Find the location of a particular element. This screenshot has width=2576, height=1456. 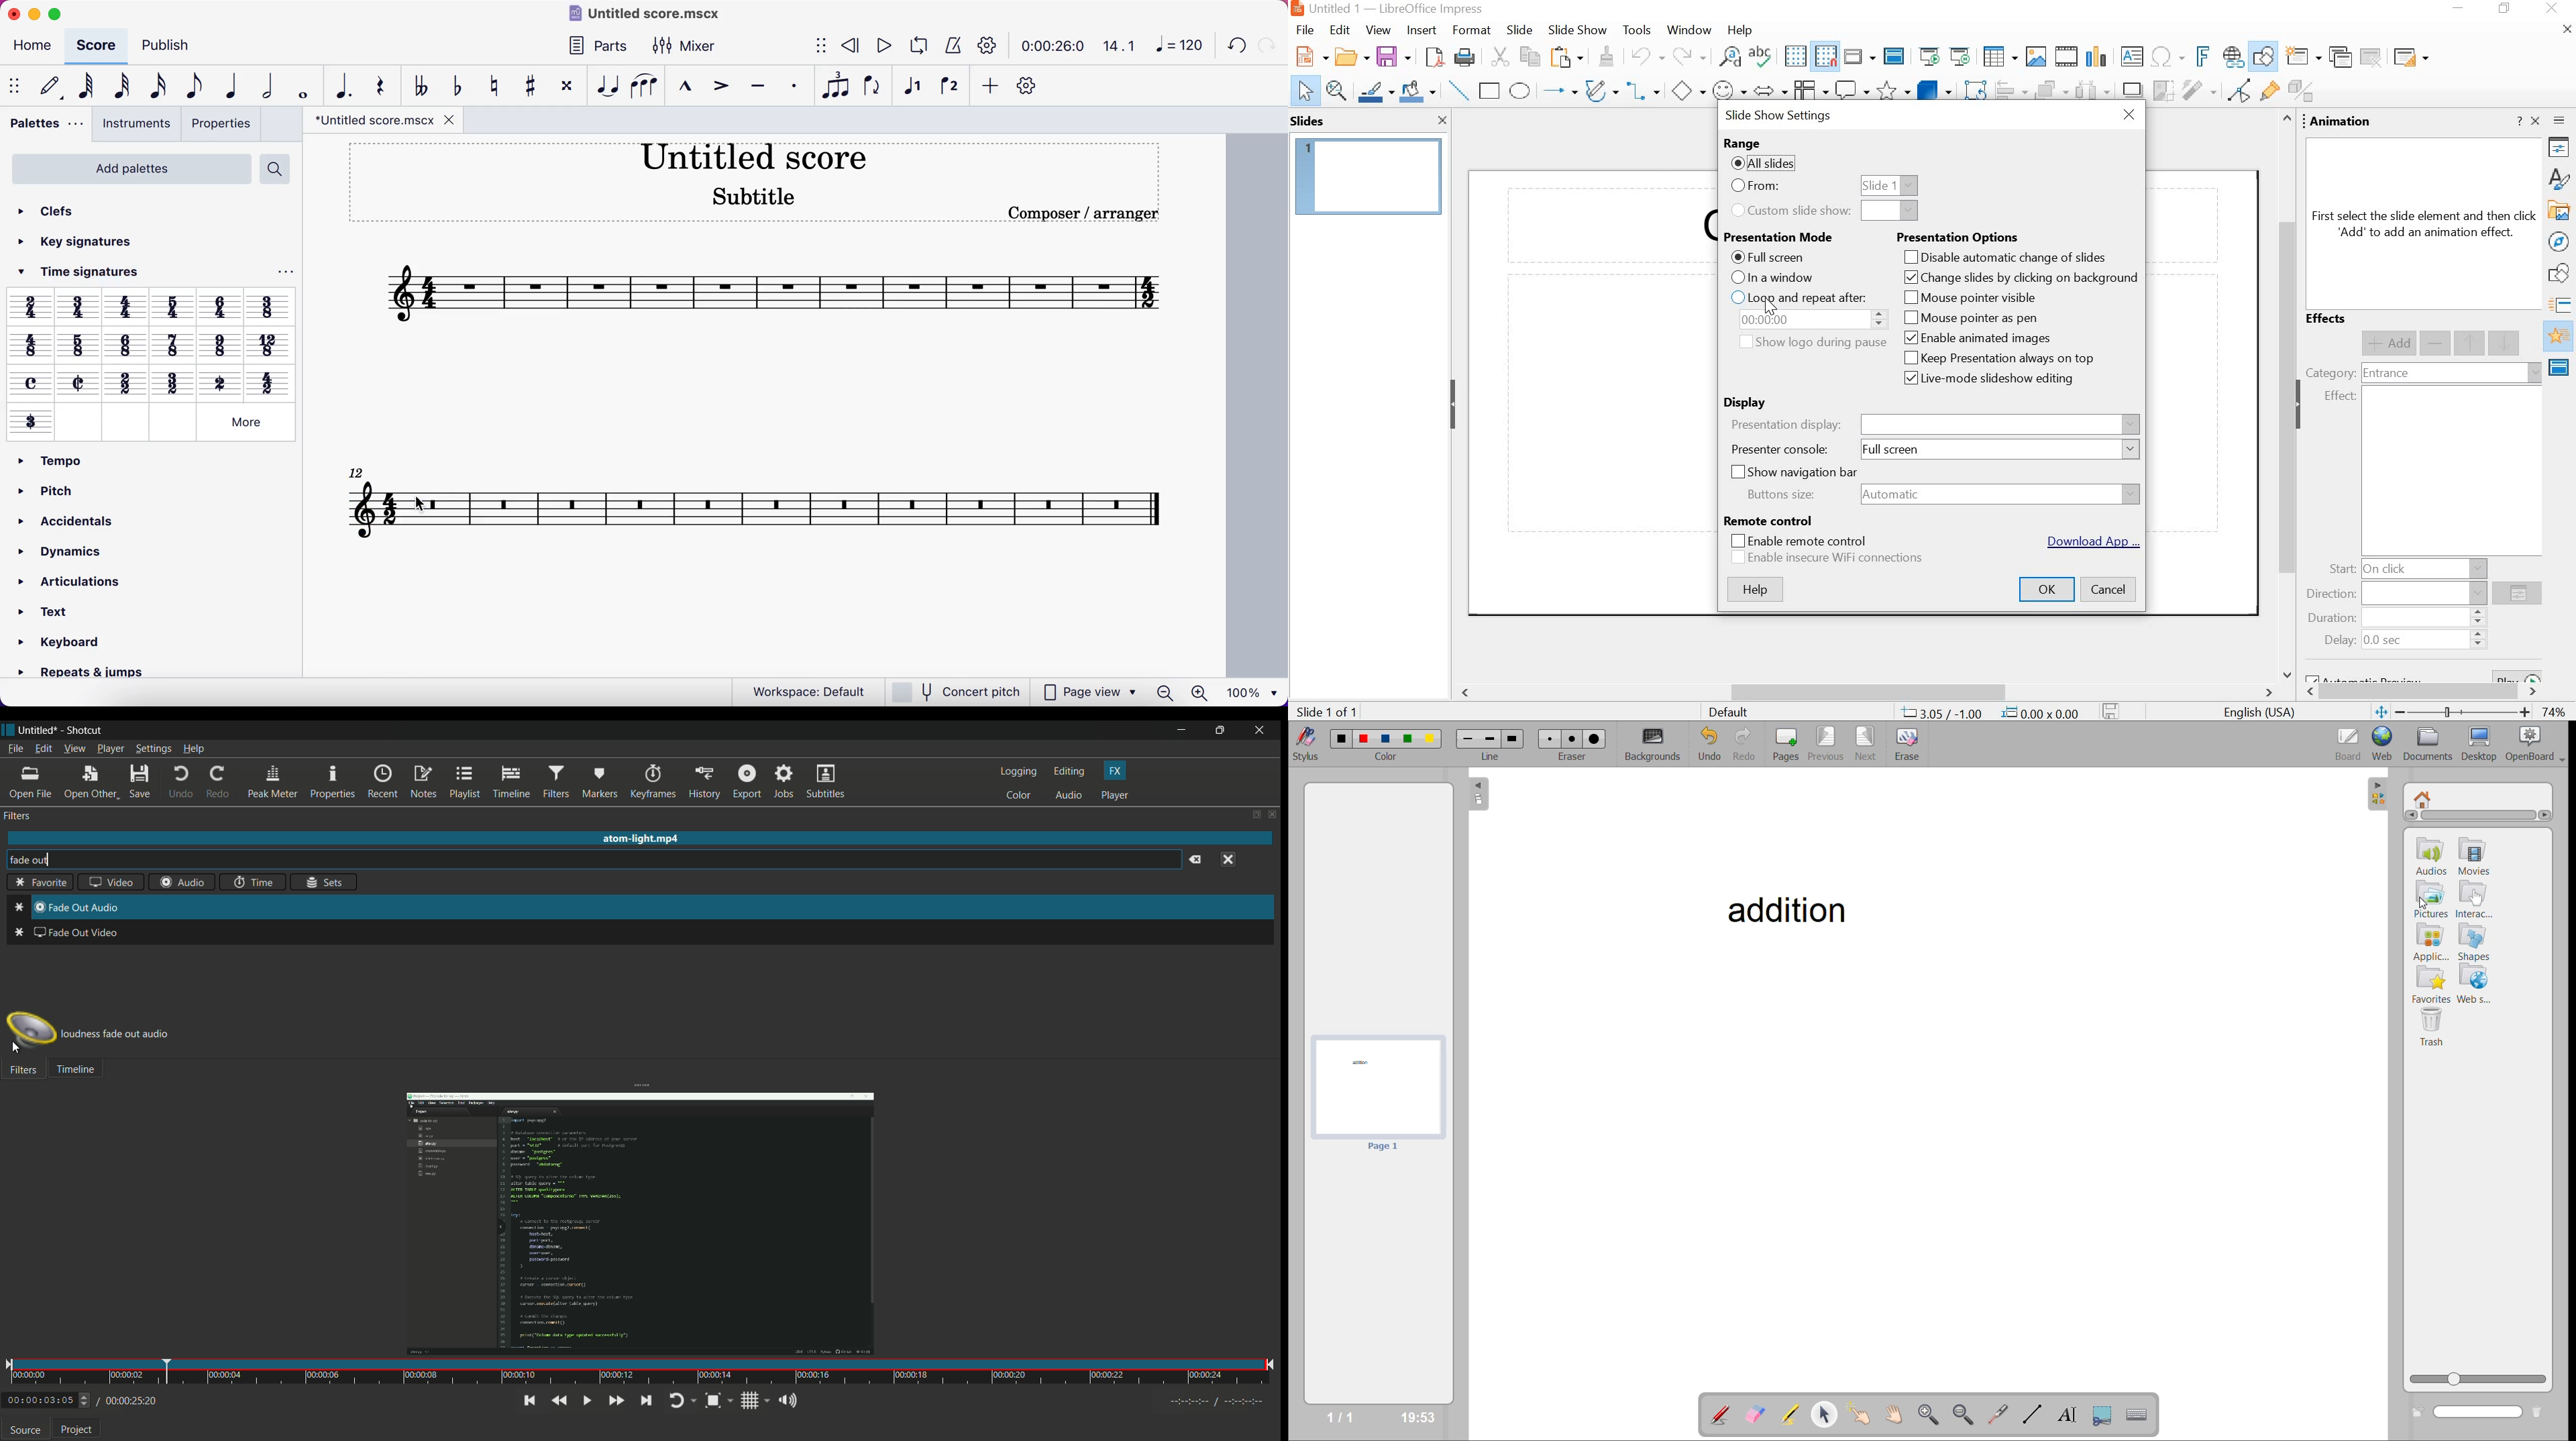

fit slide to current view is located at coordinates (2380, 713).